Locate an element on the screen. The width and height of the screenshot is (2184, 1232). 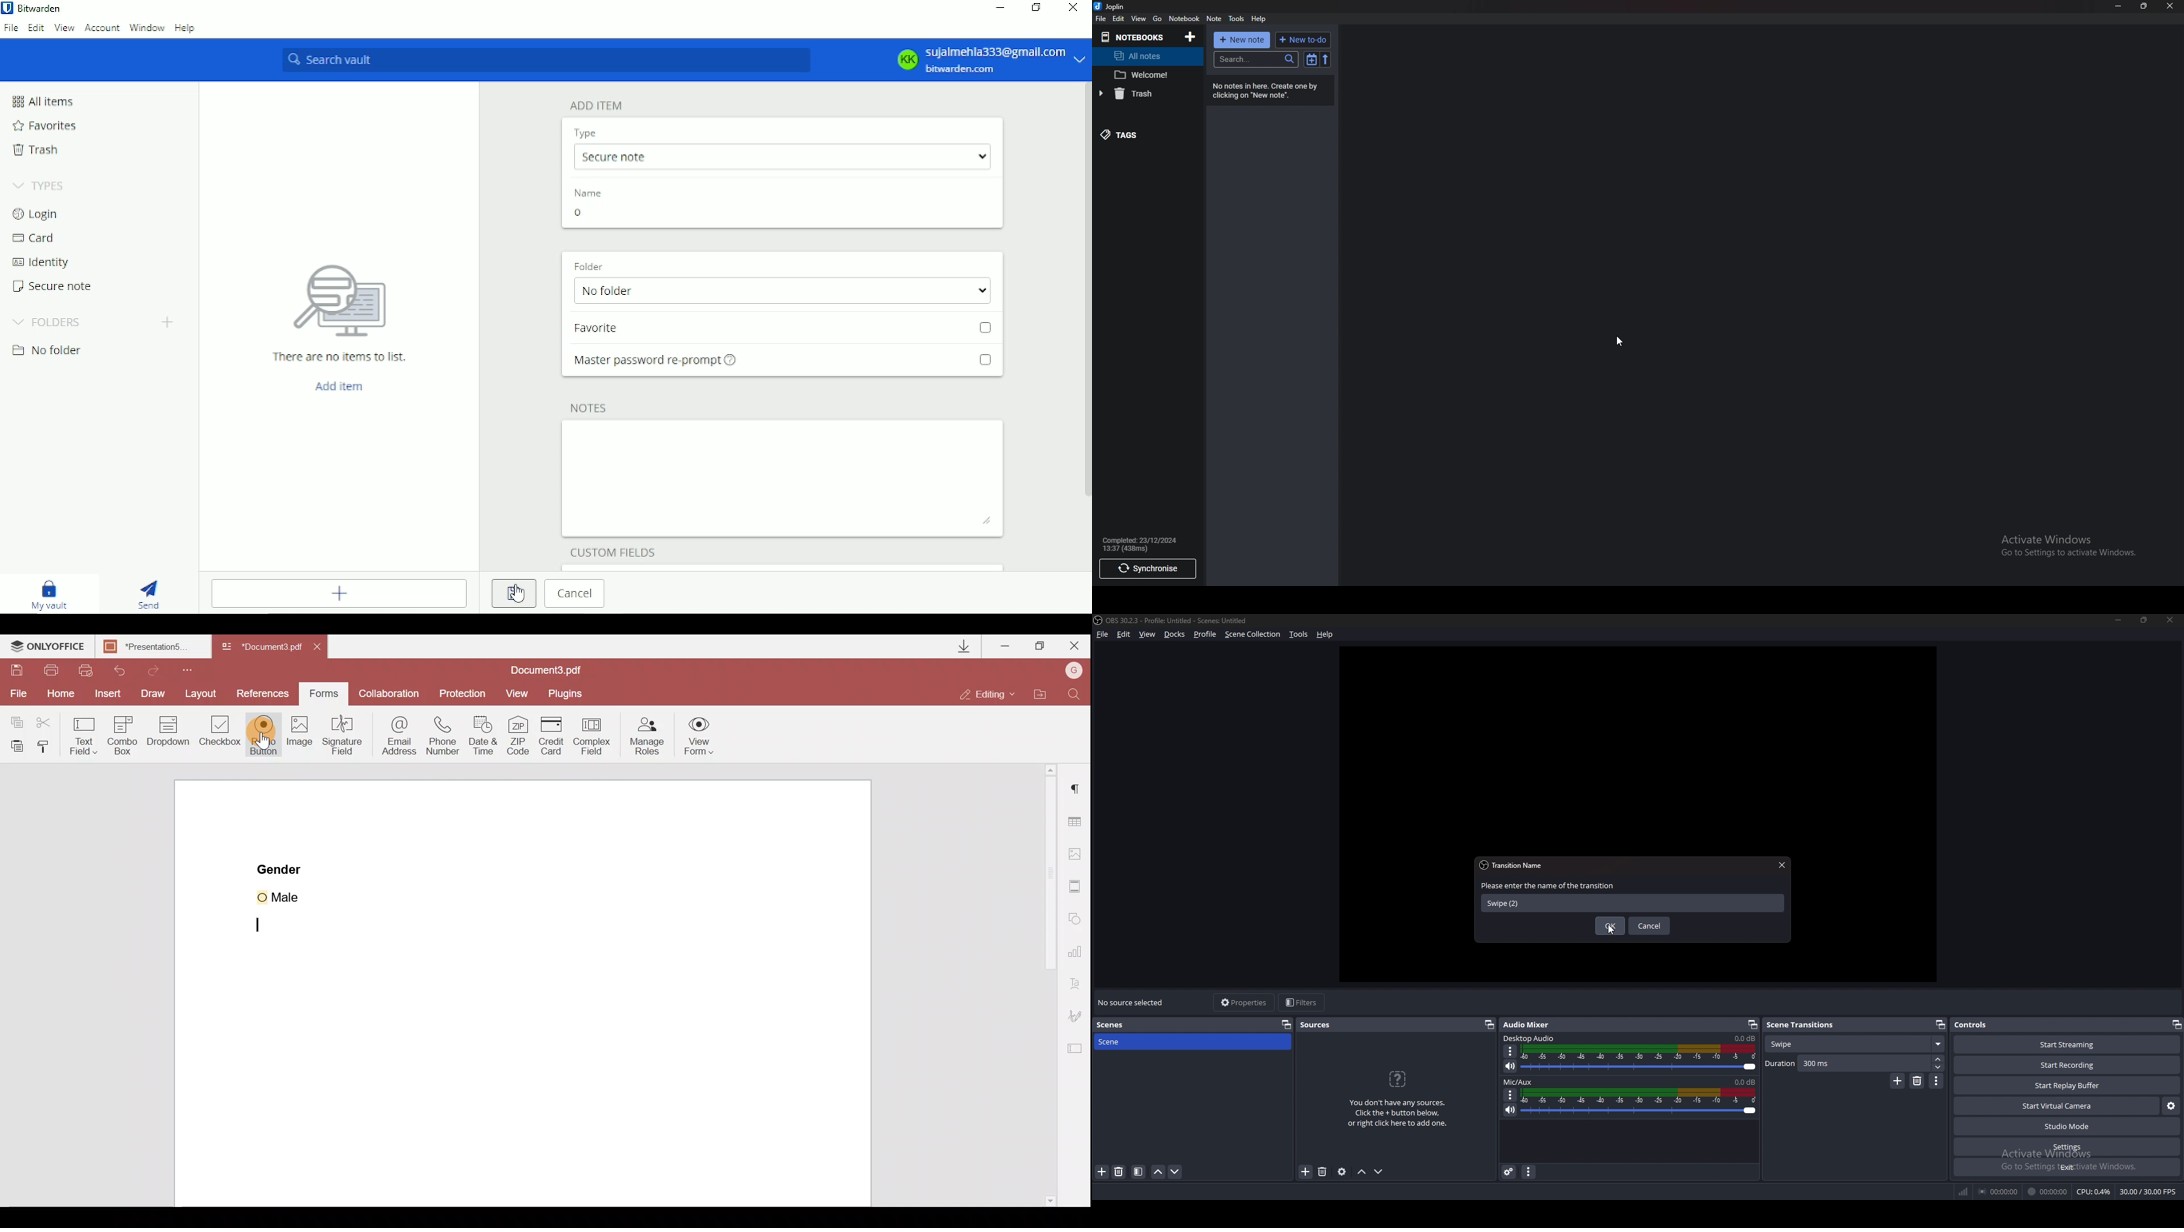
tools is located at coordinates (1299, 635).